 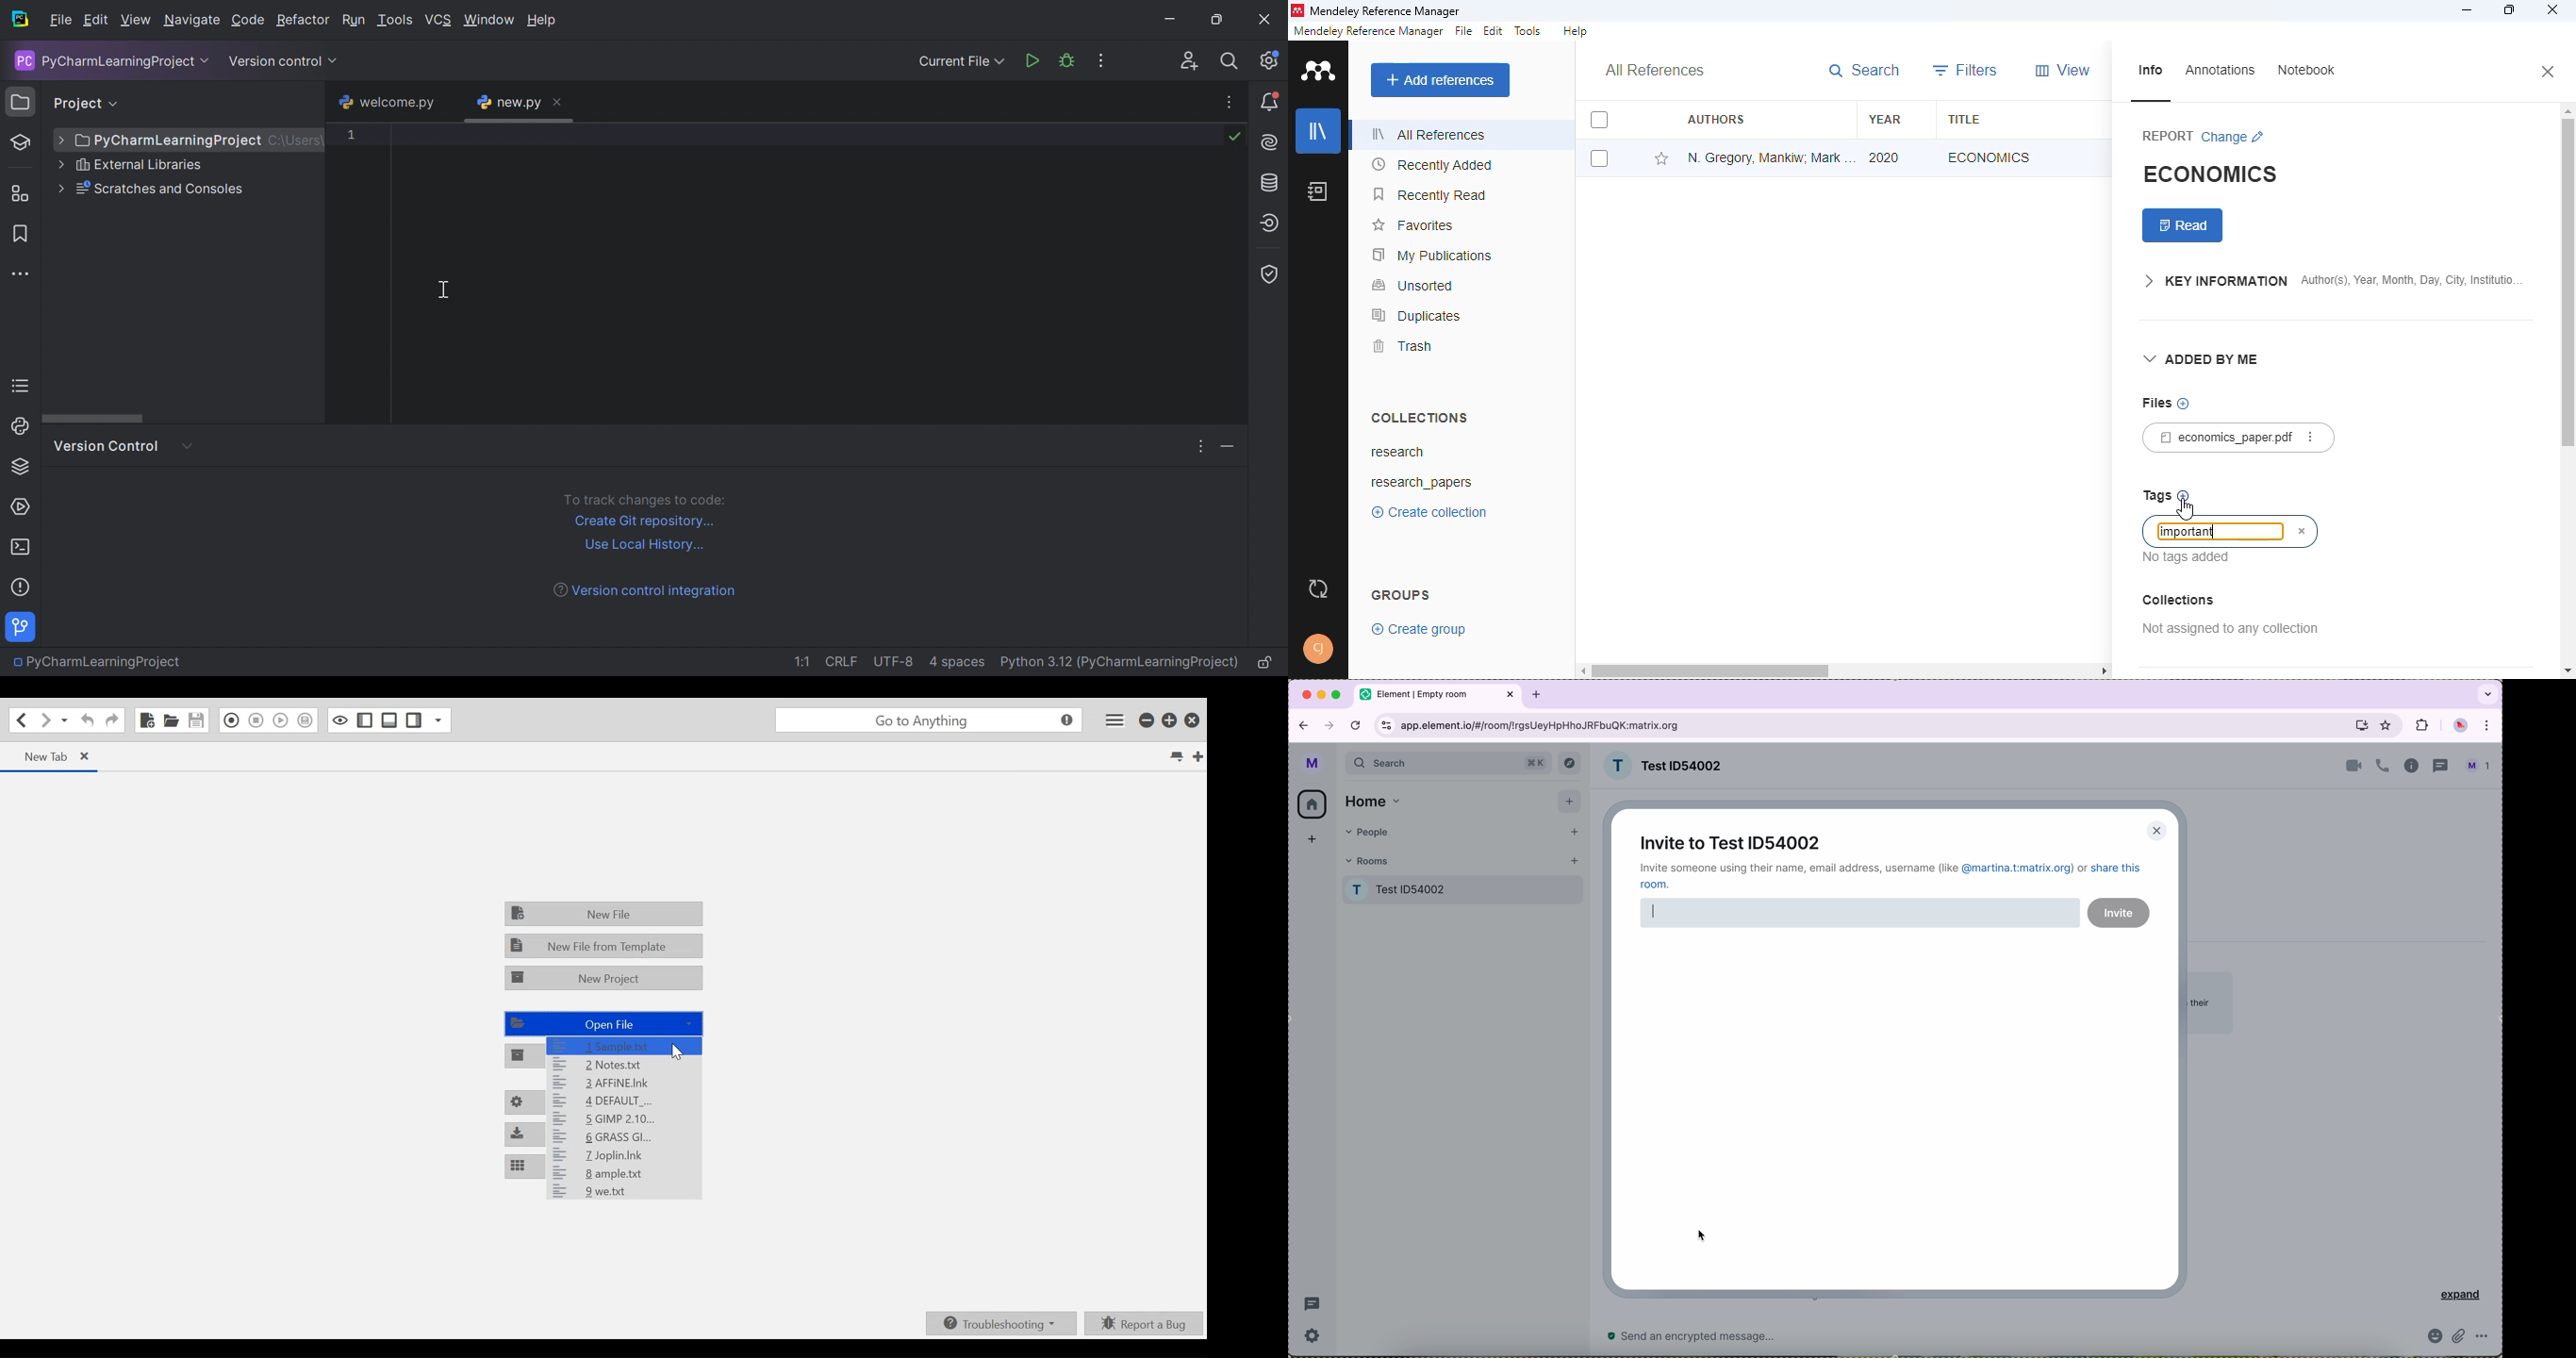 I want to click on maximize, so click(x=2509, y=9).